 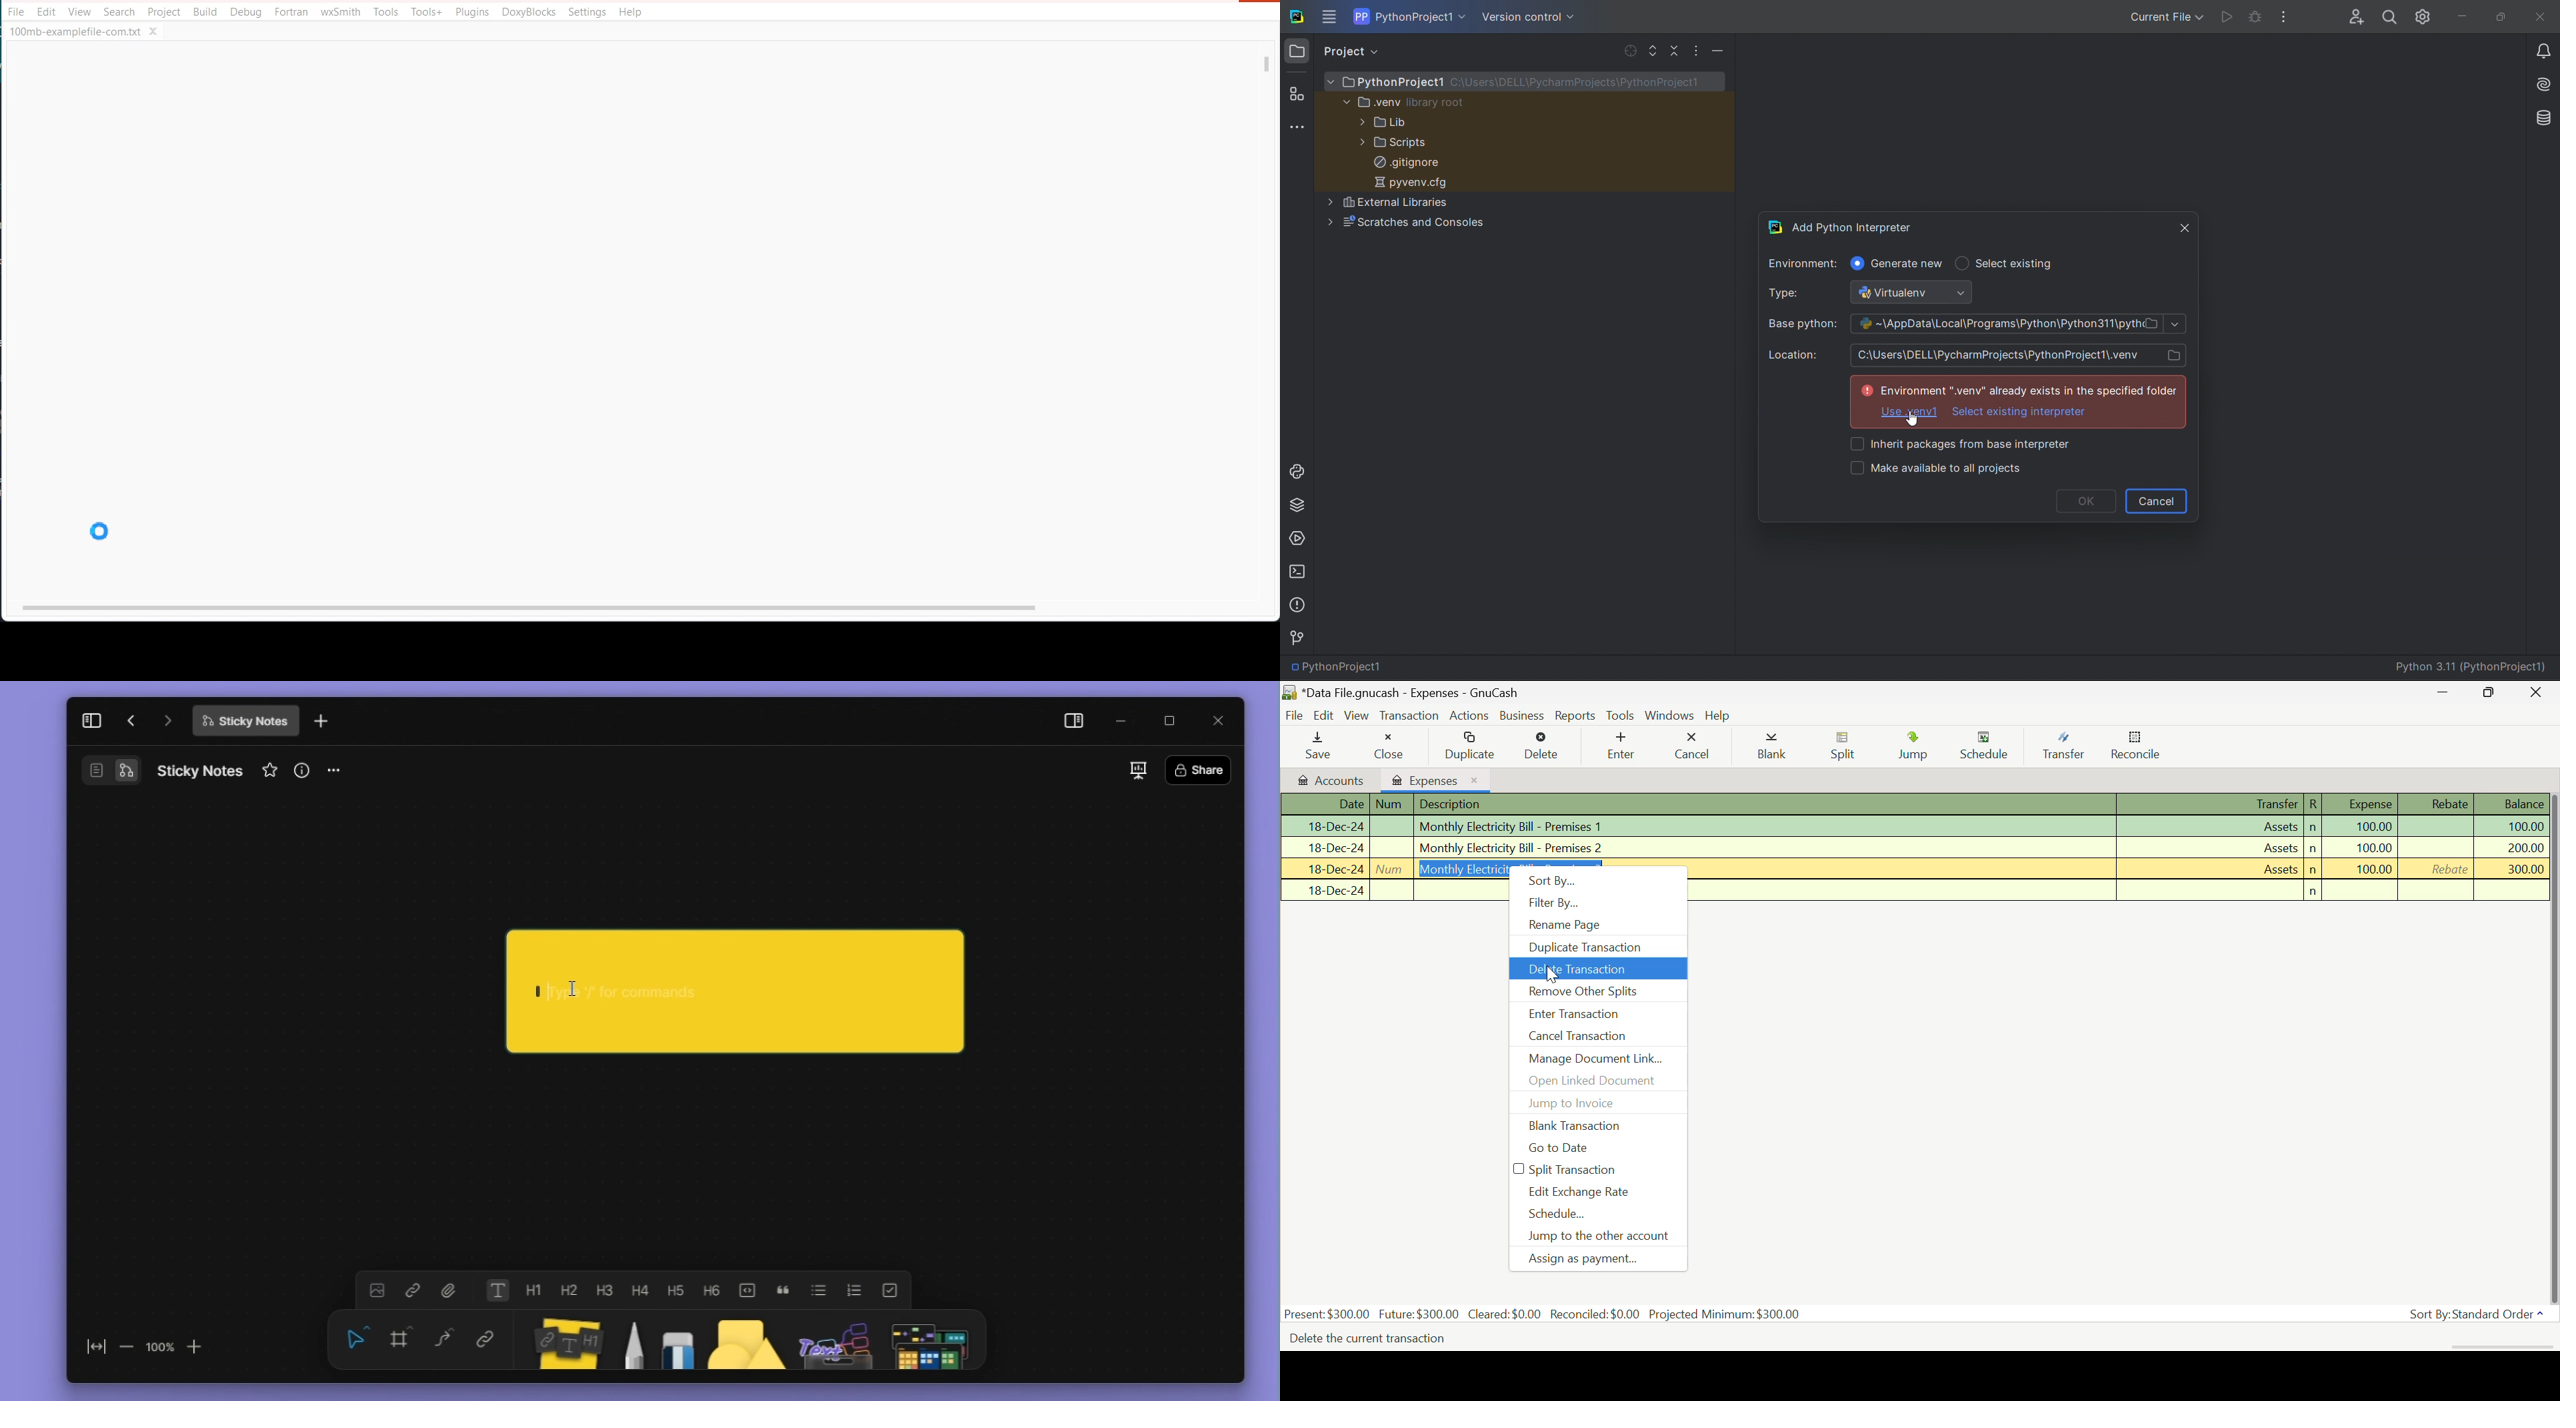 I want to click on version control, so click(x=1526, y=17).